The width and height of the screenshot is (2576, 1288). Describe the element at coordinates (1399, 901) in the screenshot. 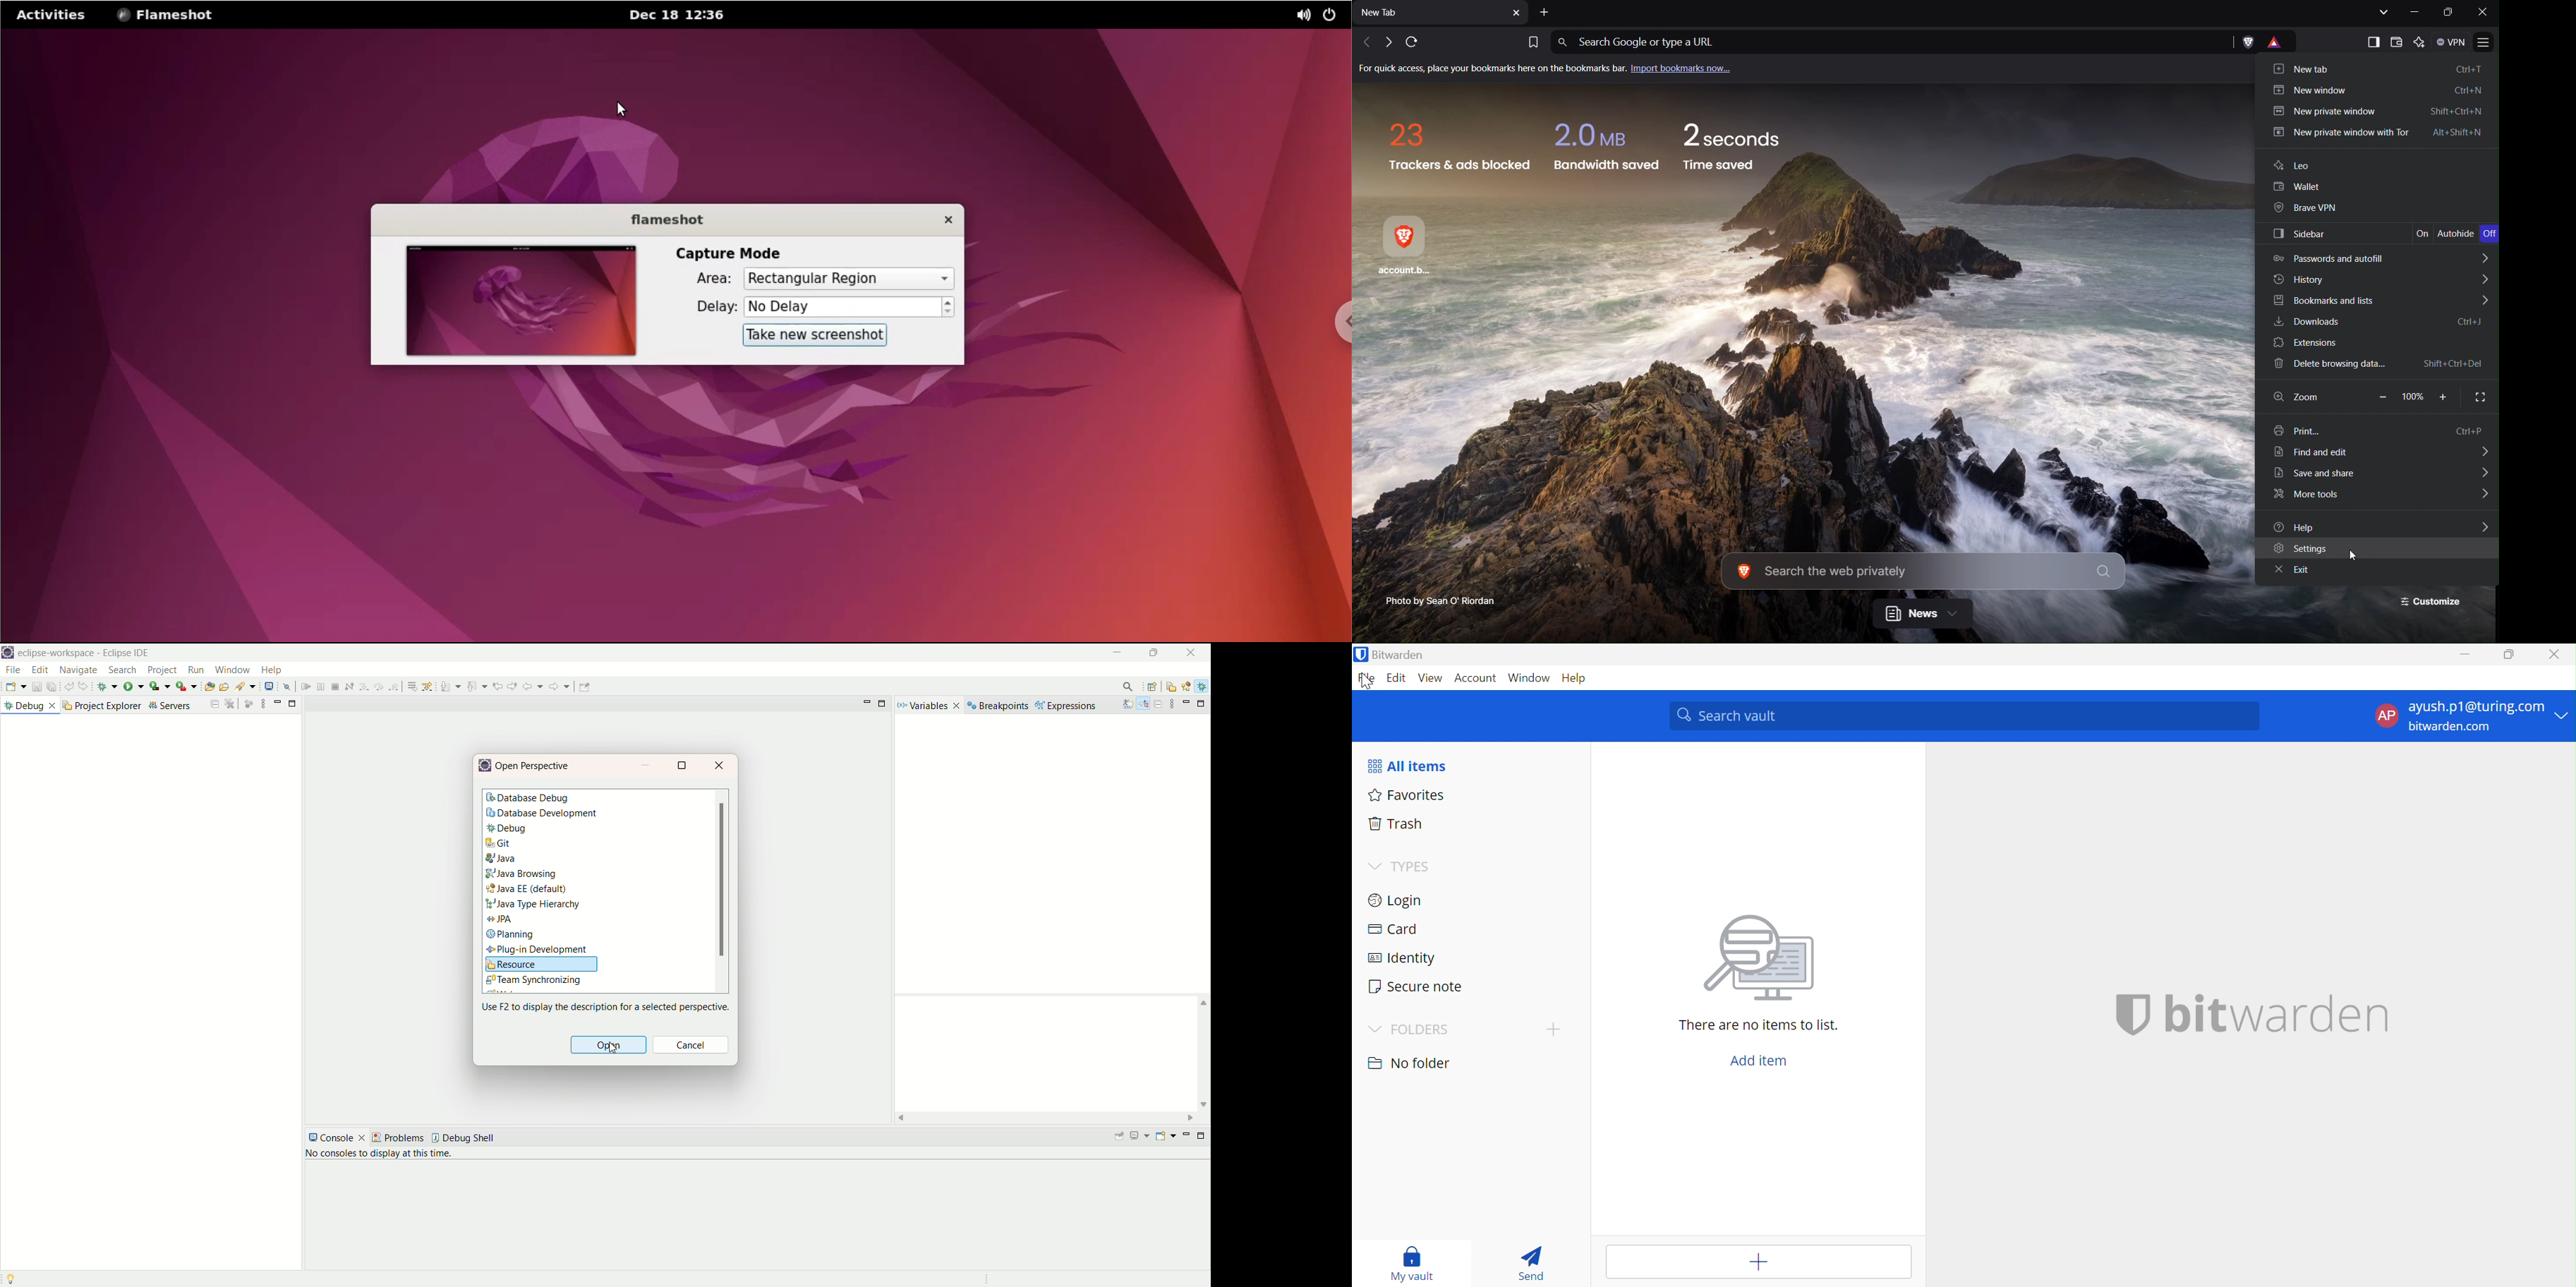

I see `Login` at that location.